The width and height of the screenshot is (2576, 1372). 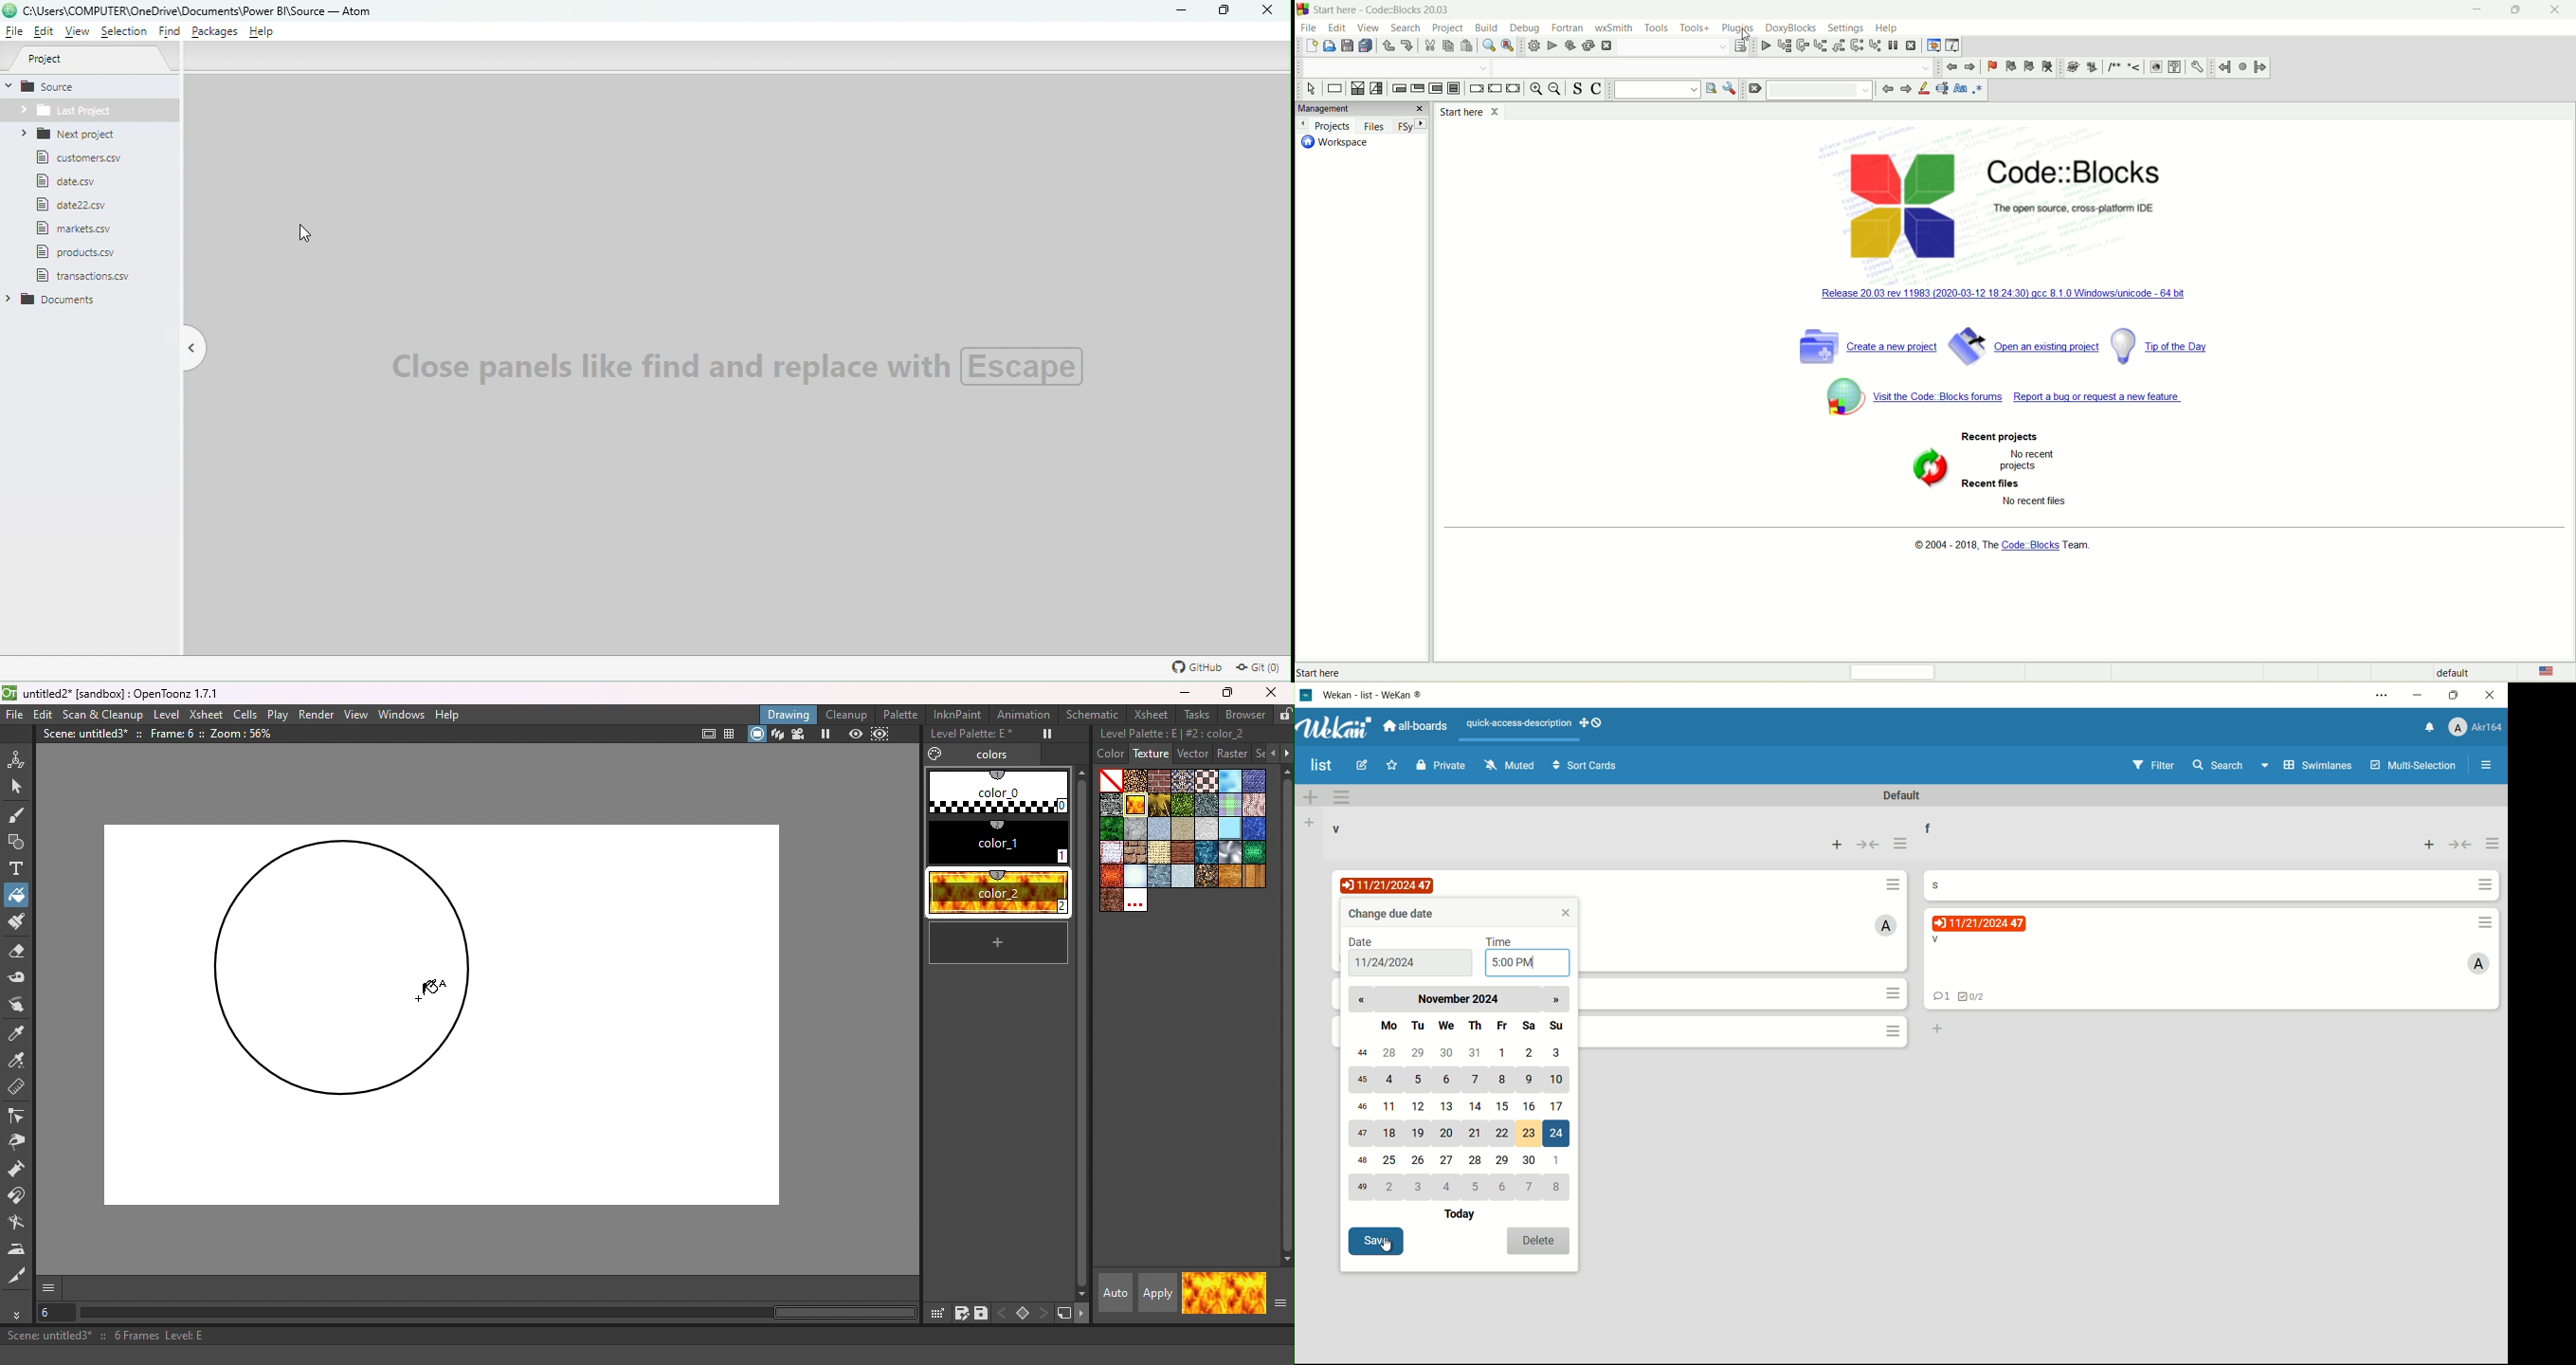 I want to click on 1, so click(x=1559, y=1160).